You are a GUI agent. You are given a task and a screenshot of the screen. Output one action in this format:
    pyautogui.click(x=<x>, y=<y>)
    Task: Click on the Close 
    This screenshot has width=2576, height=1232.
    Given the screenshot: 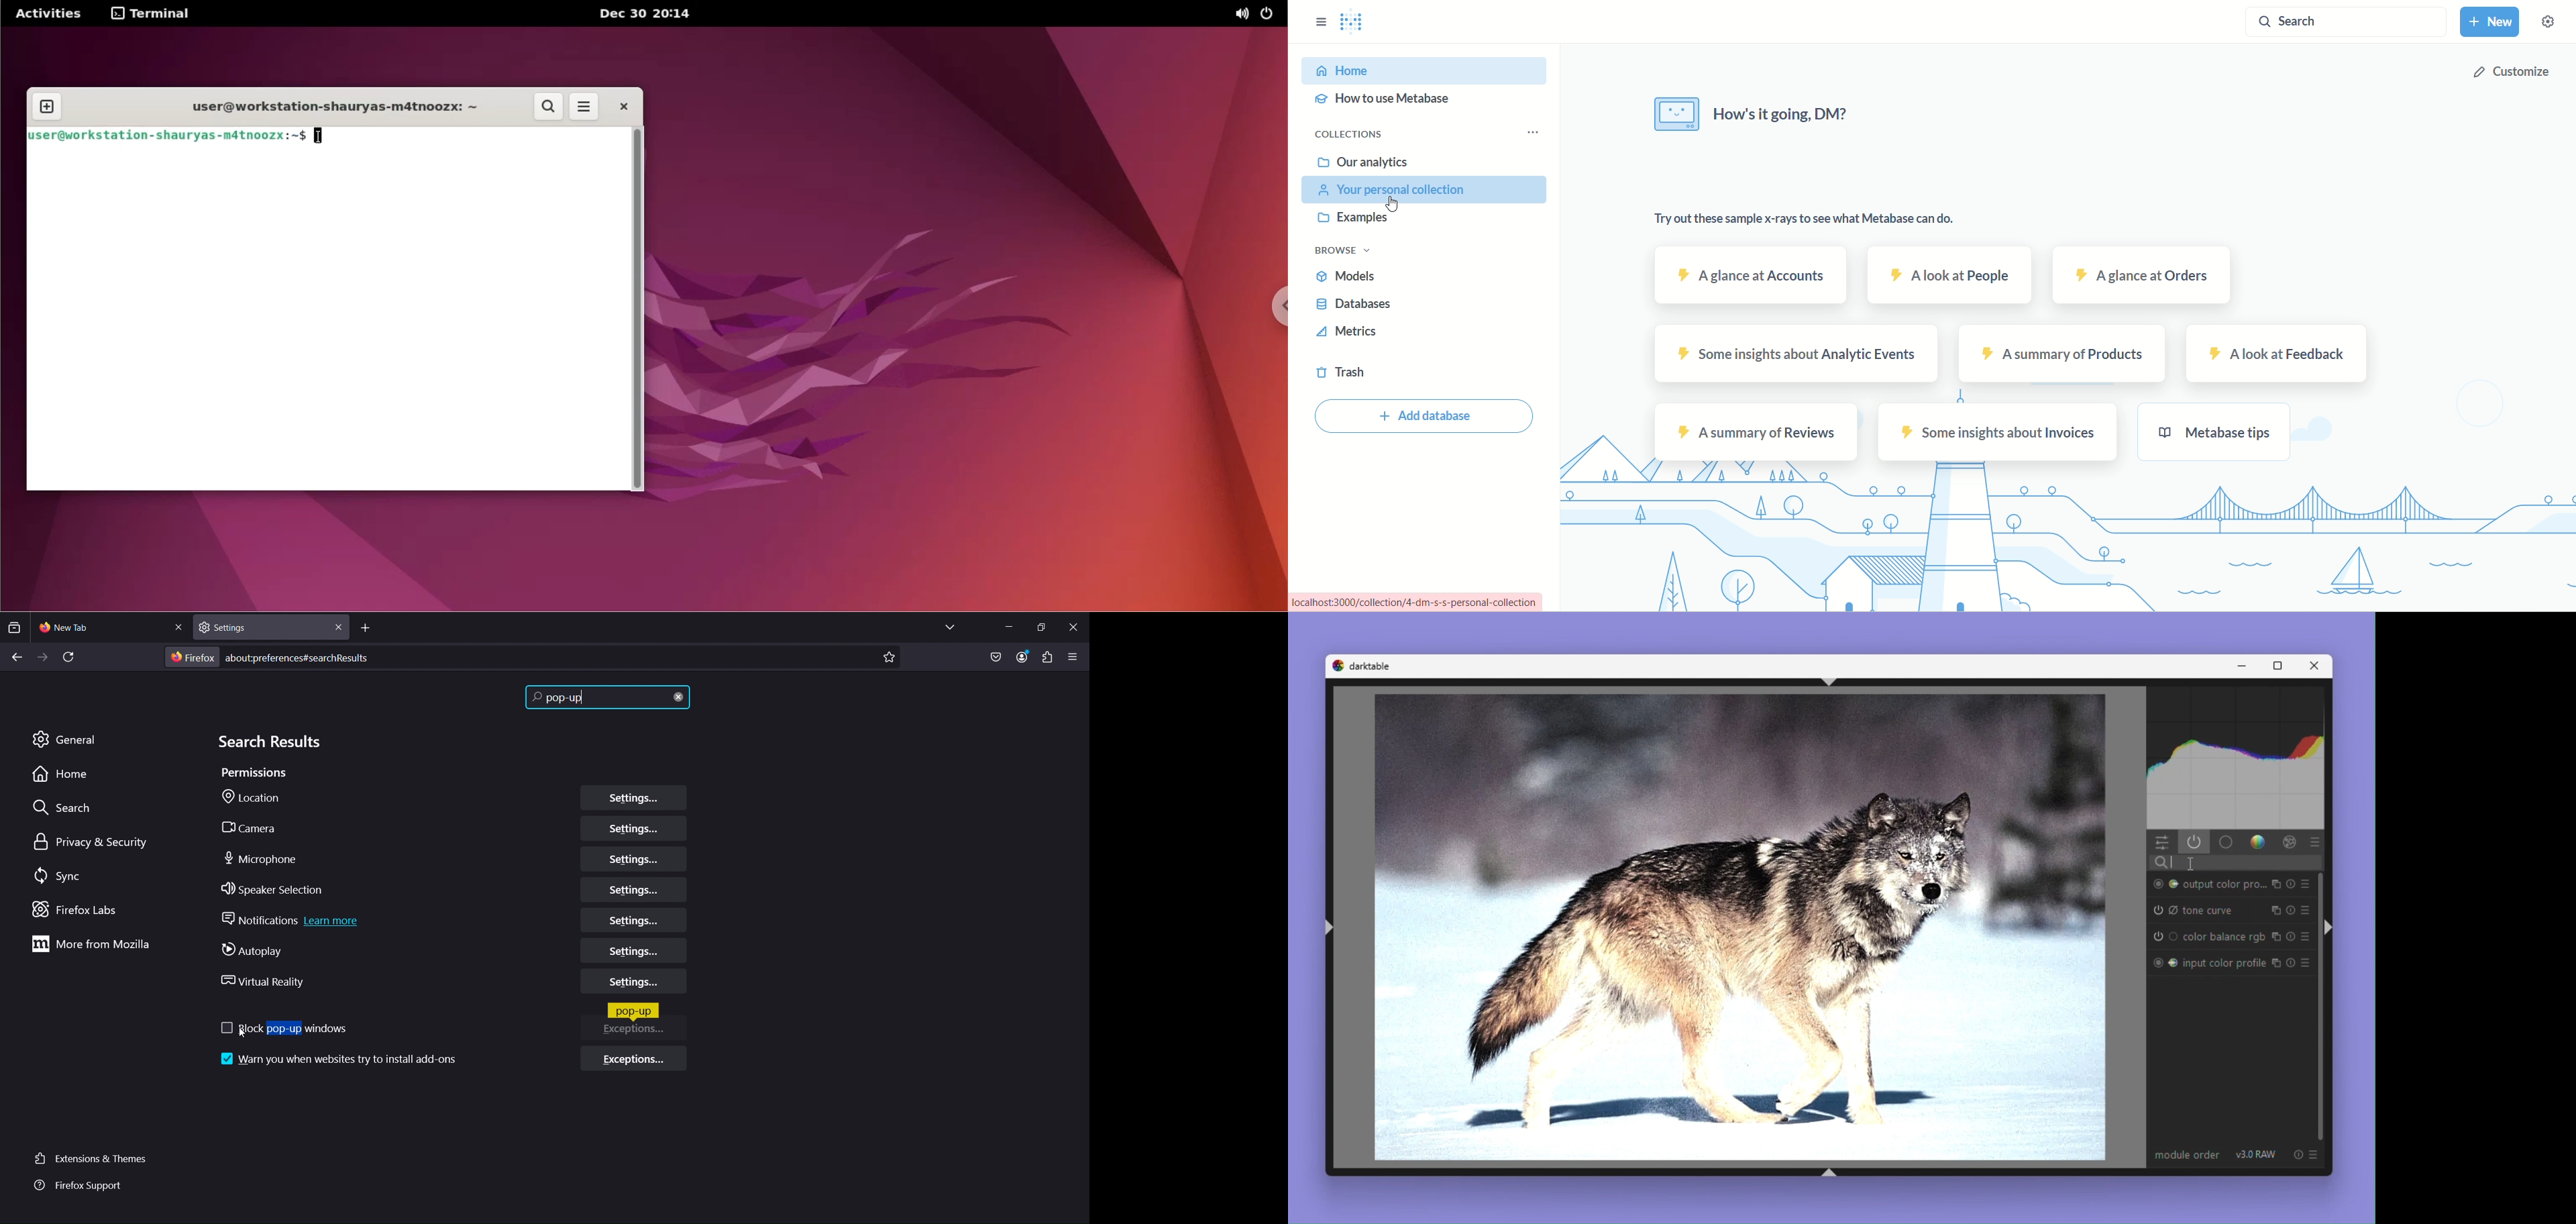 What is the action you would take?
    pyautogui.click(x=2318, y=665)
    